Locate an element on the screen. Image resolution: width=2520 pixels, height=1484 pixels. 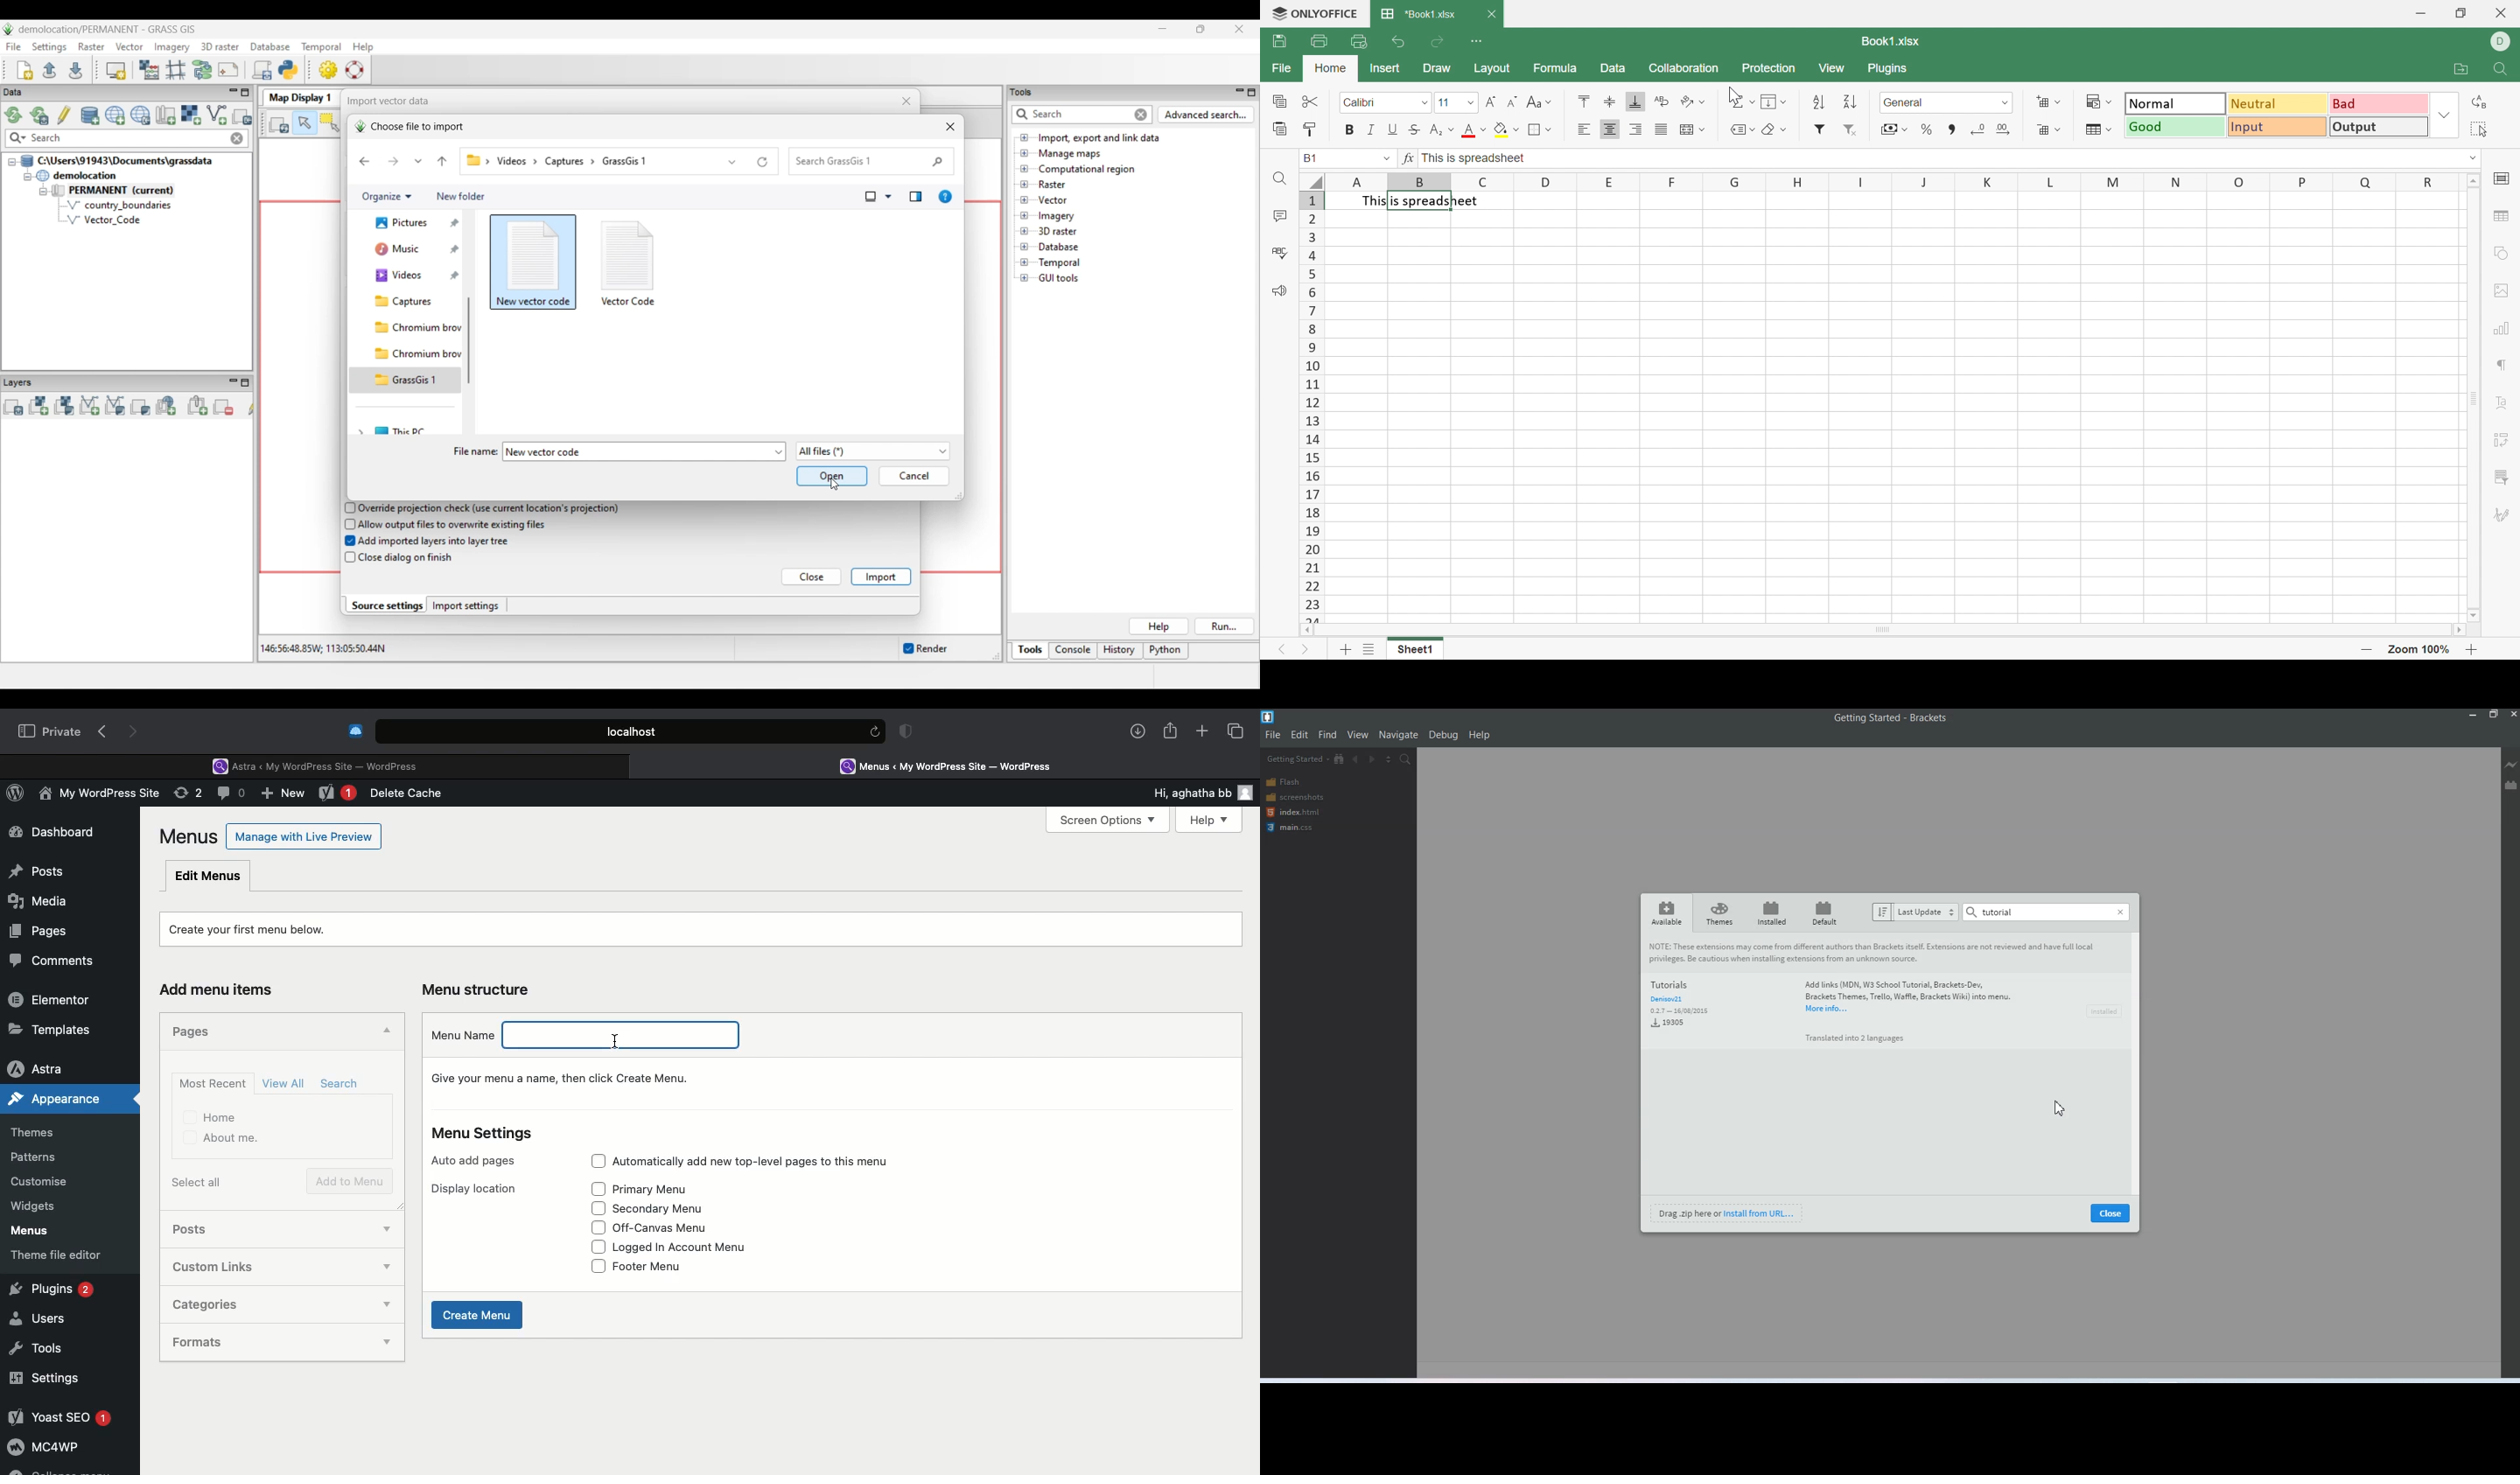
Show in file Tree is located at coordinates (1340, 759).